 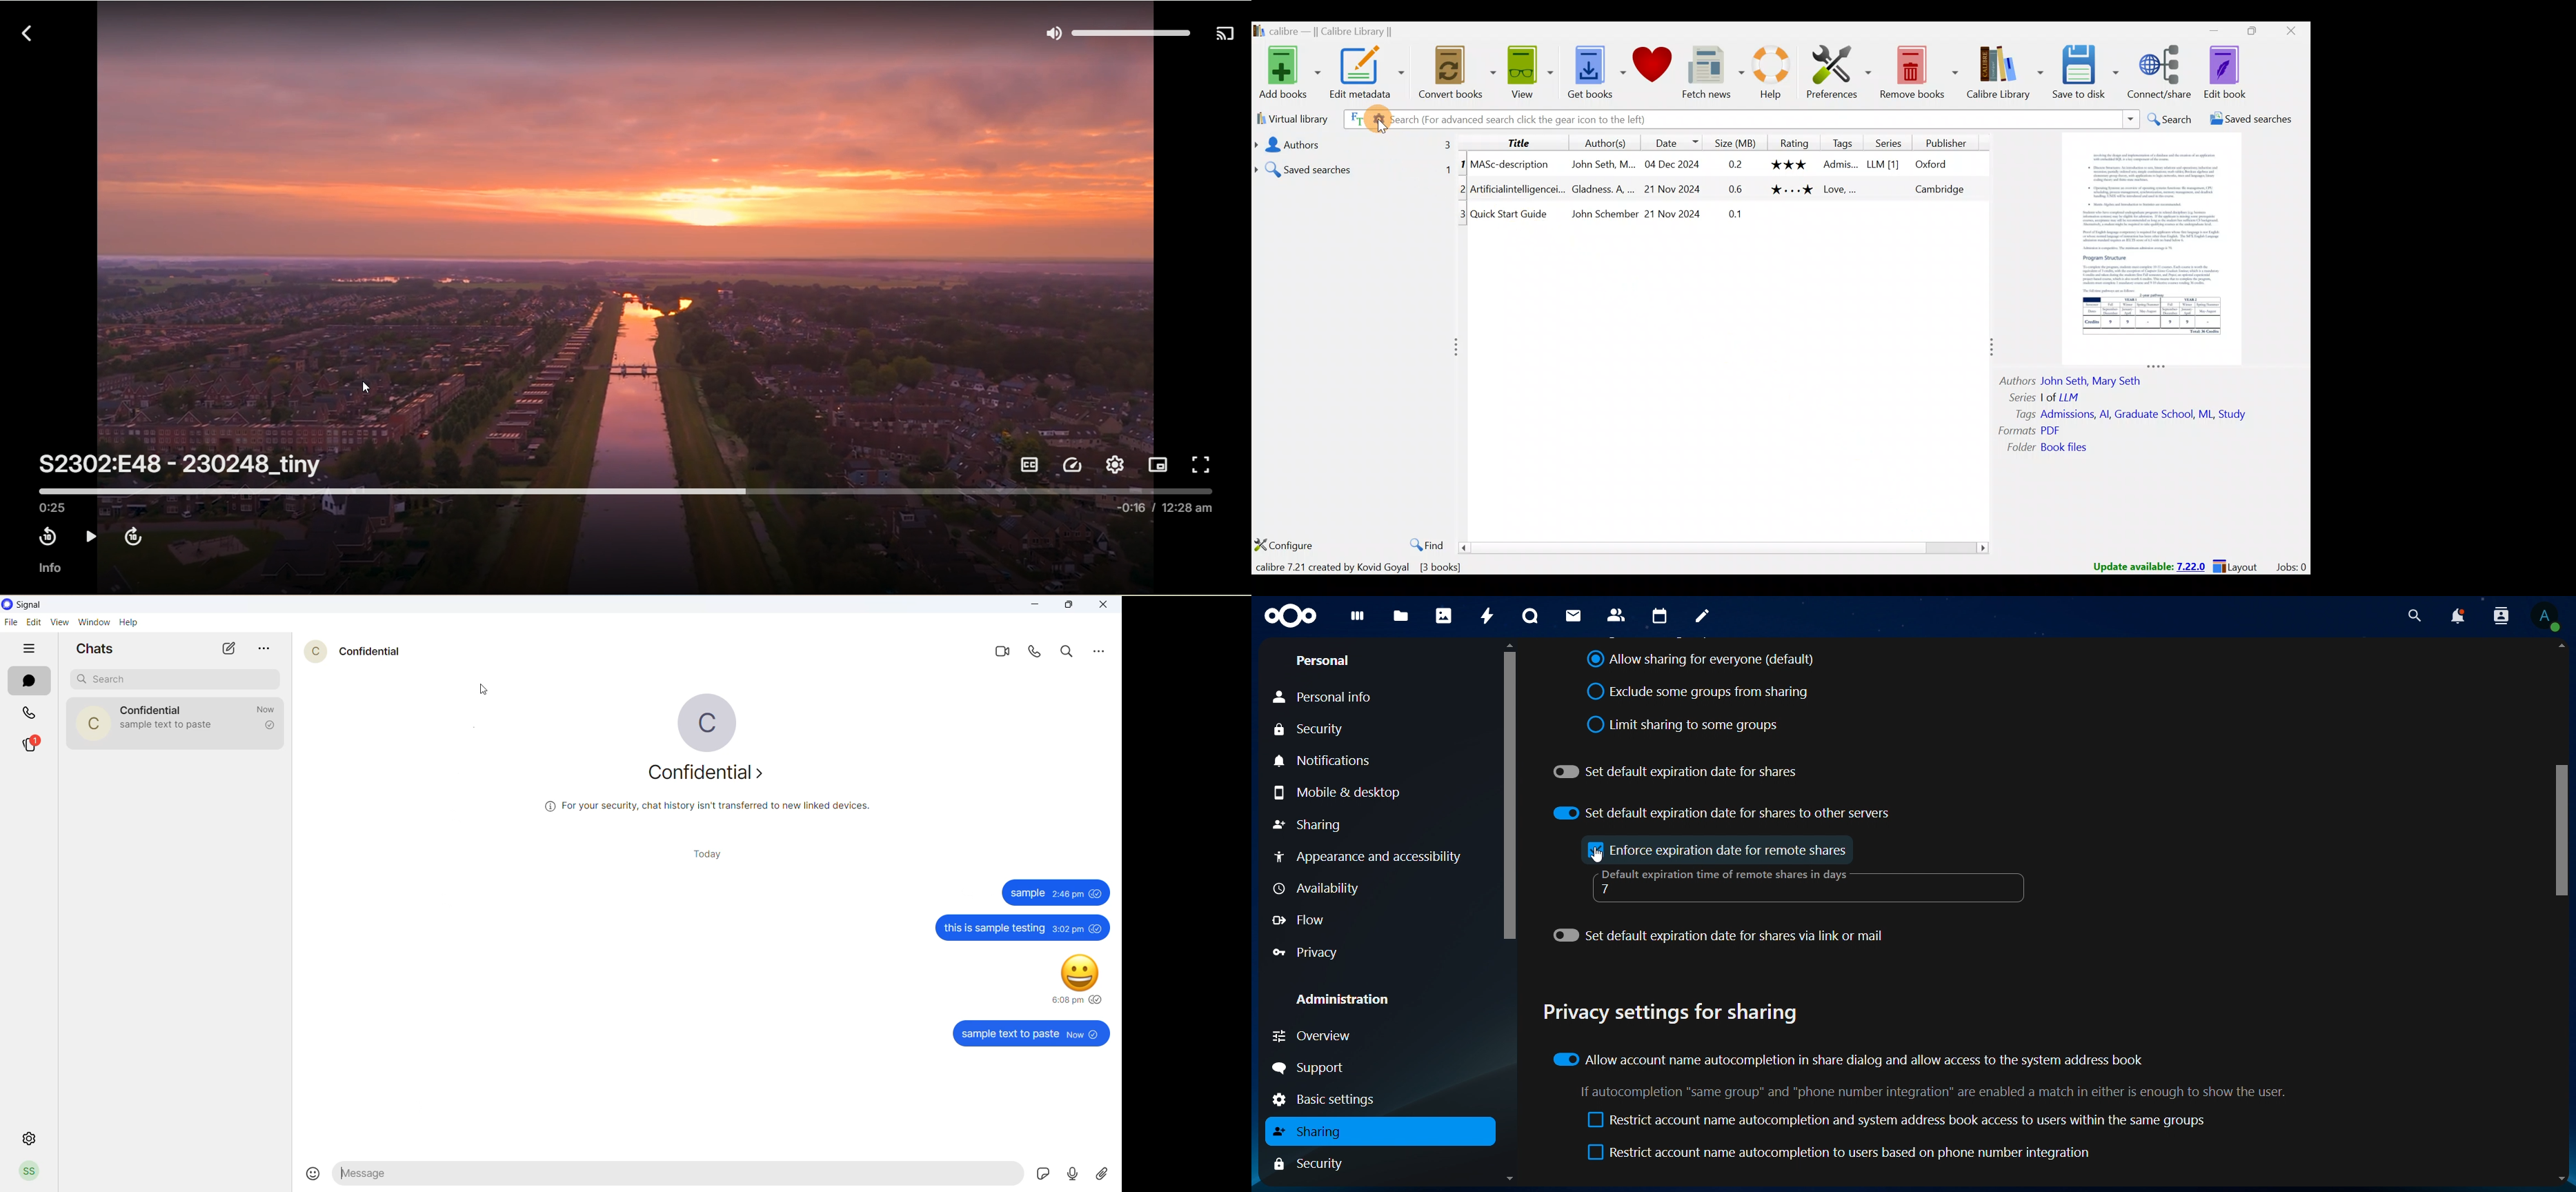 What do you see at coordinates (317, 654) in the screenshot?
I see `contact profile picture` at bounding box center [317, 654].